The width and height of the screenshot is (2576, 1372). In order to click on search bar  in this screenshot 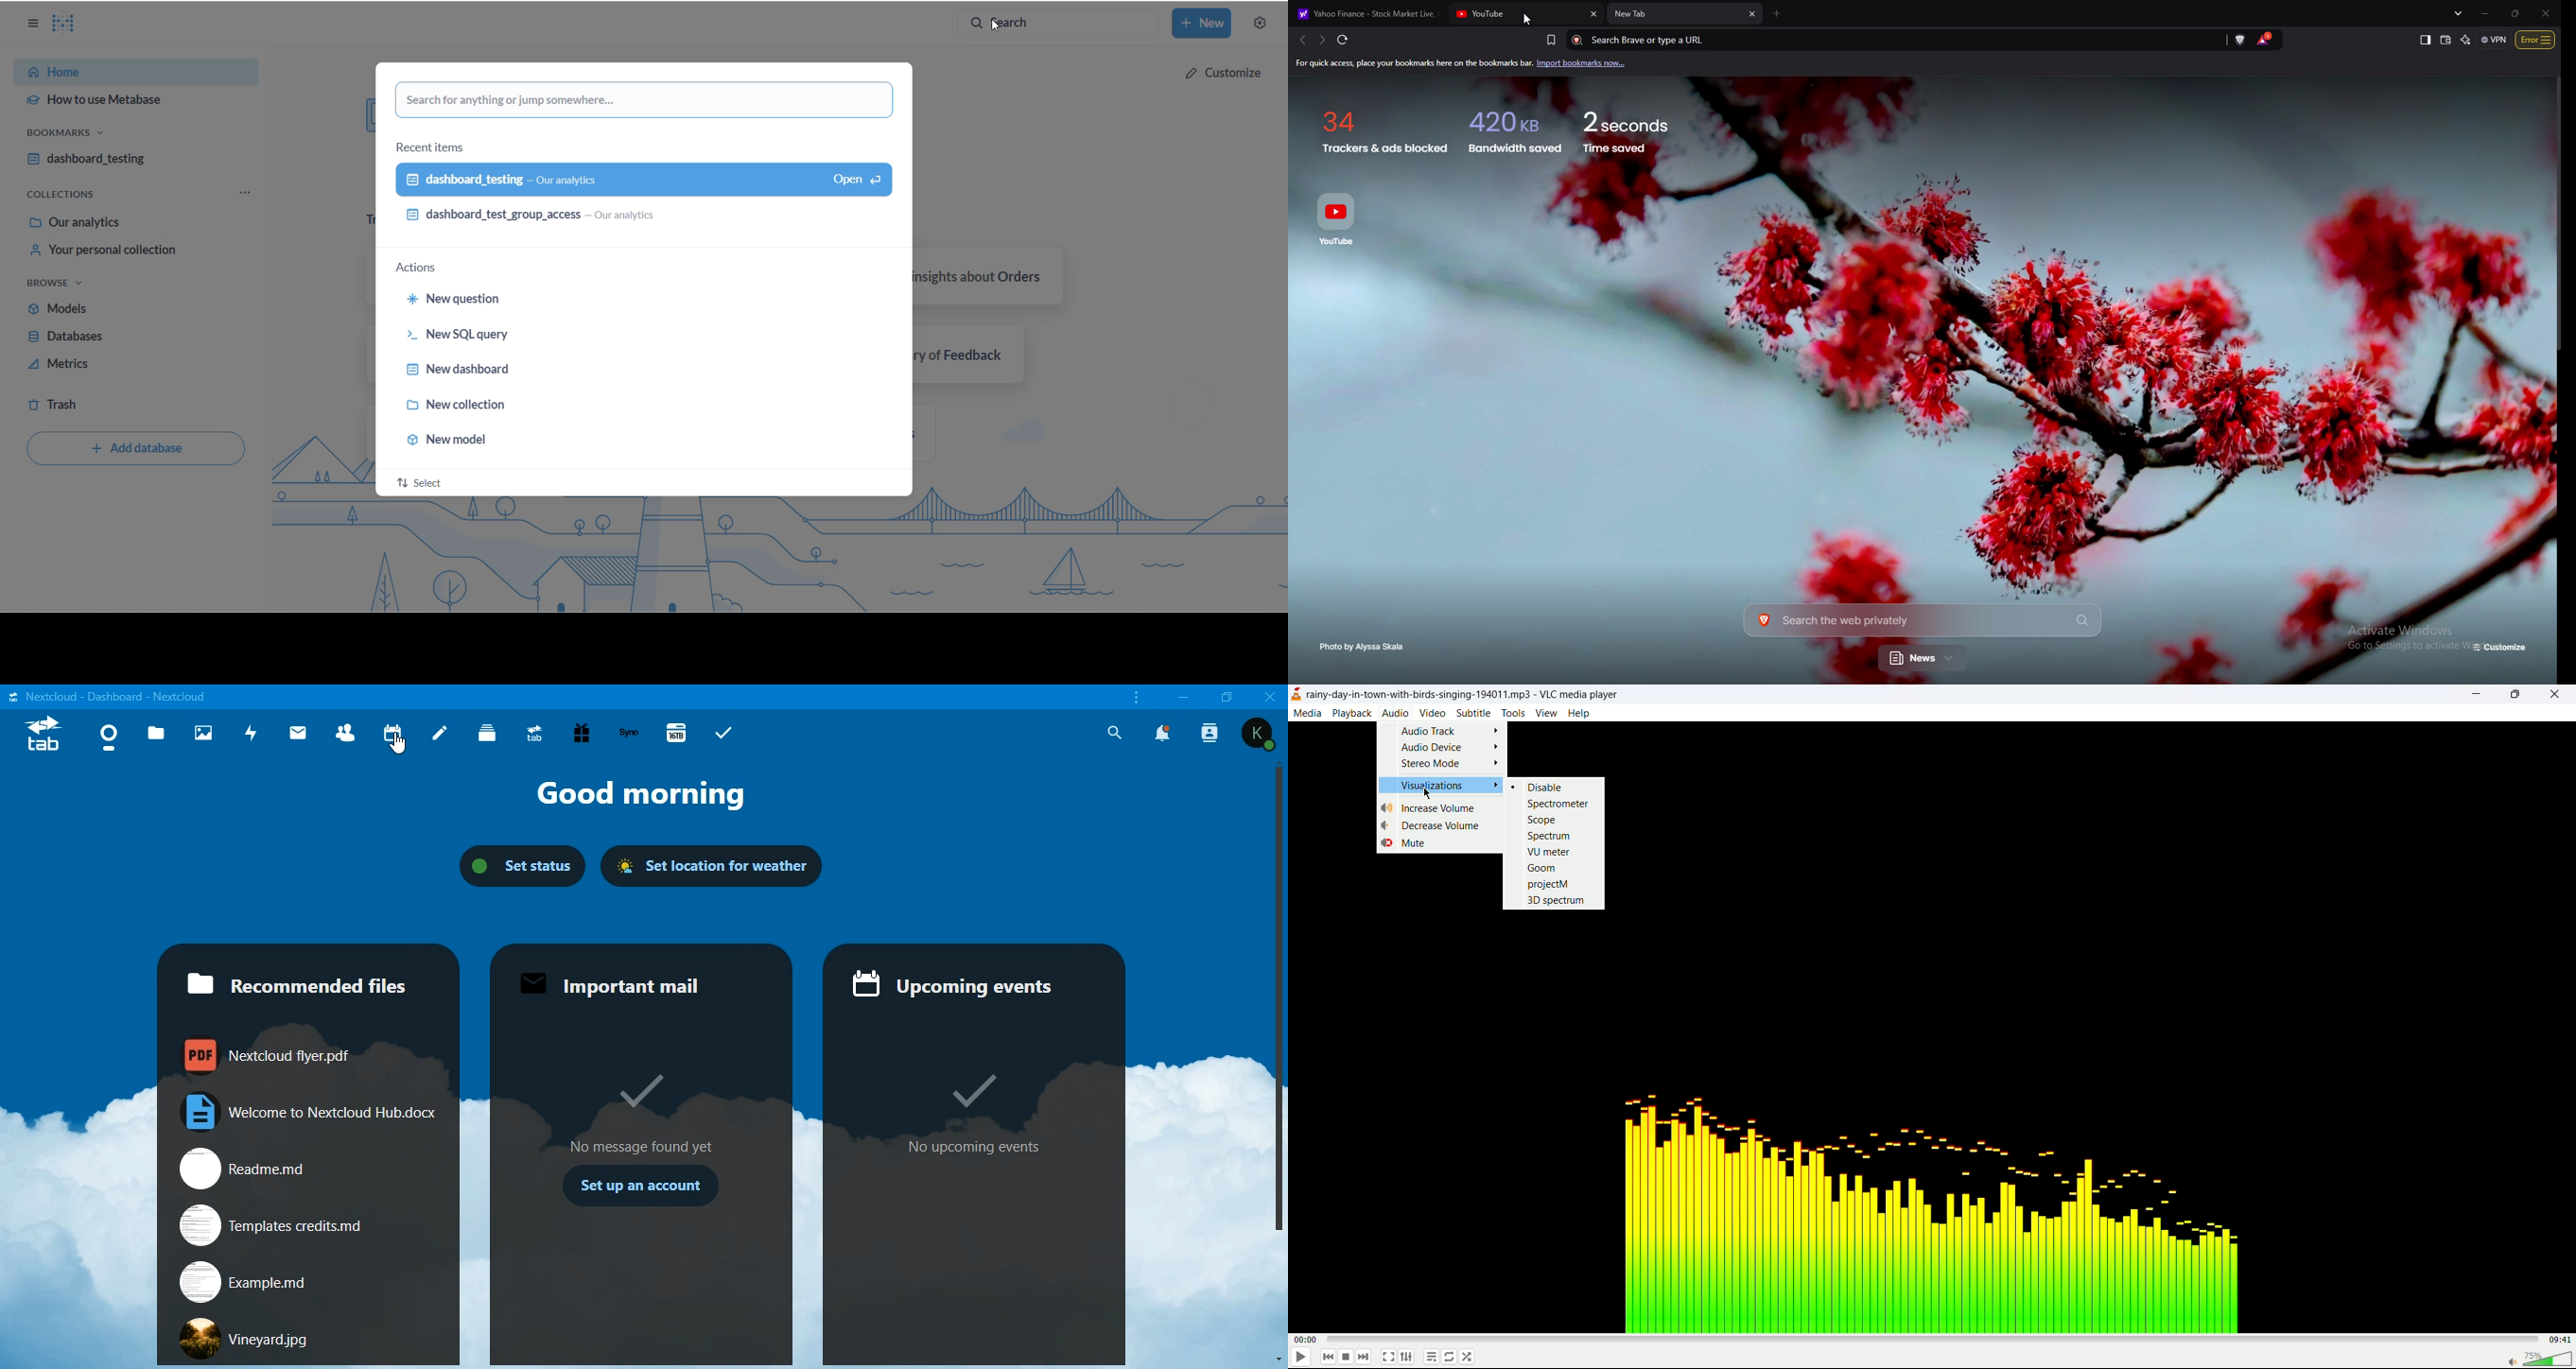, I will do `click(1060, 23)`.